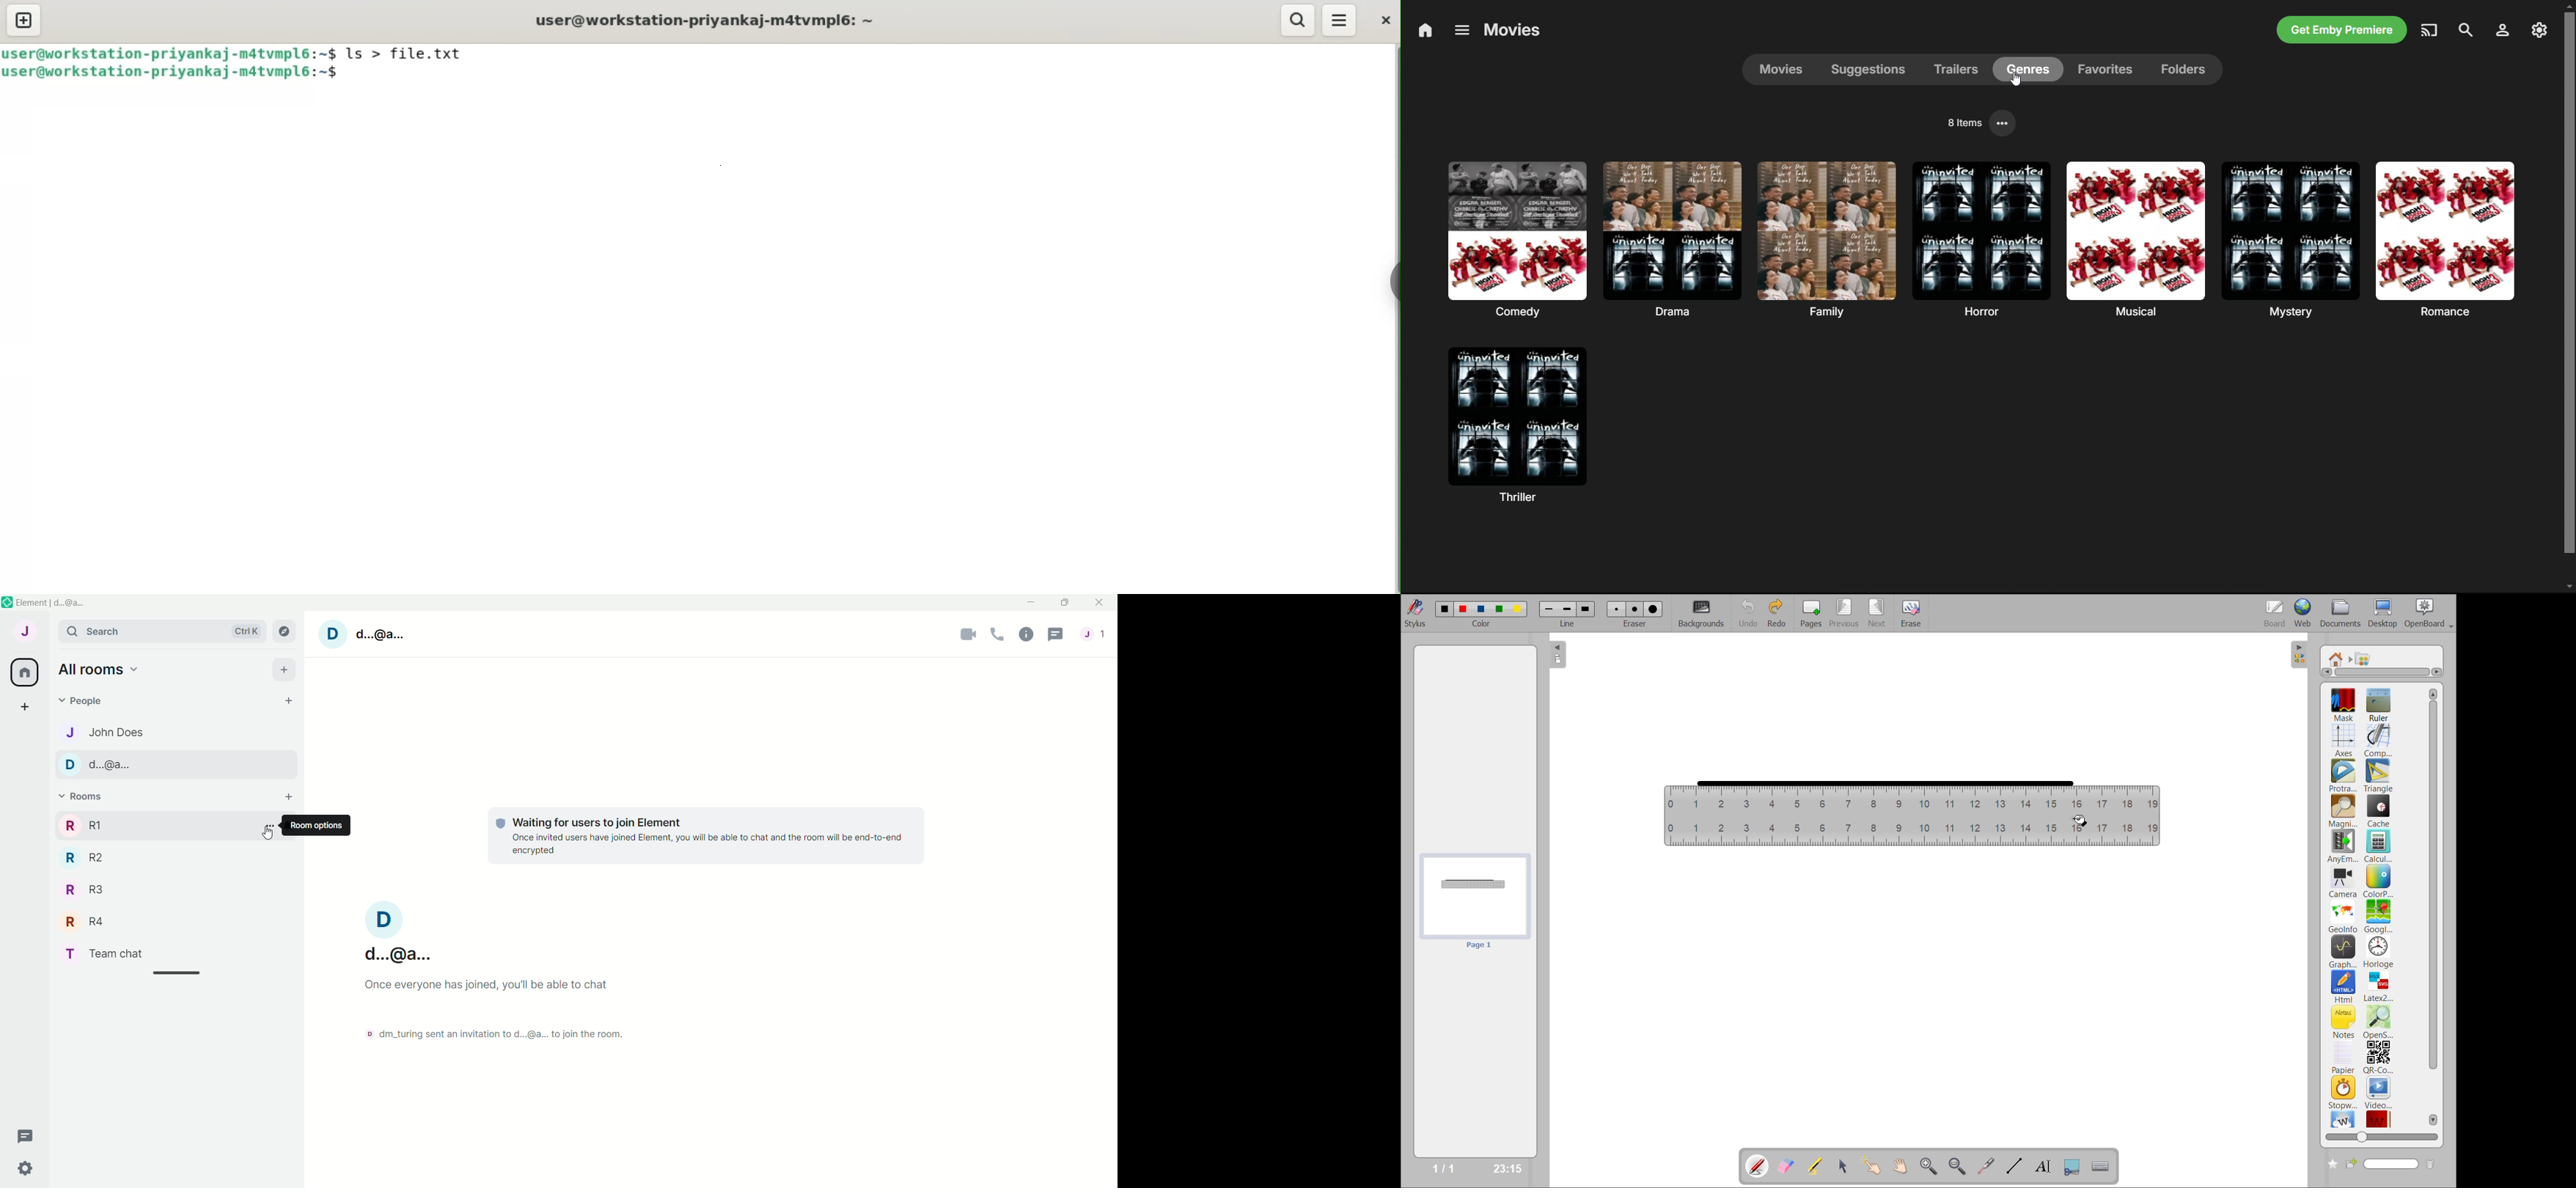 The height and width of the screenshot is (1204, 2576). I want to click on Cursor, so click(267, 833).